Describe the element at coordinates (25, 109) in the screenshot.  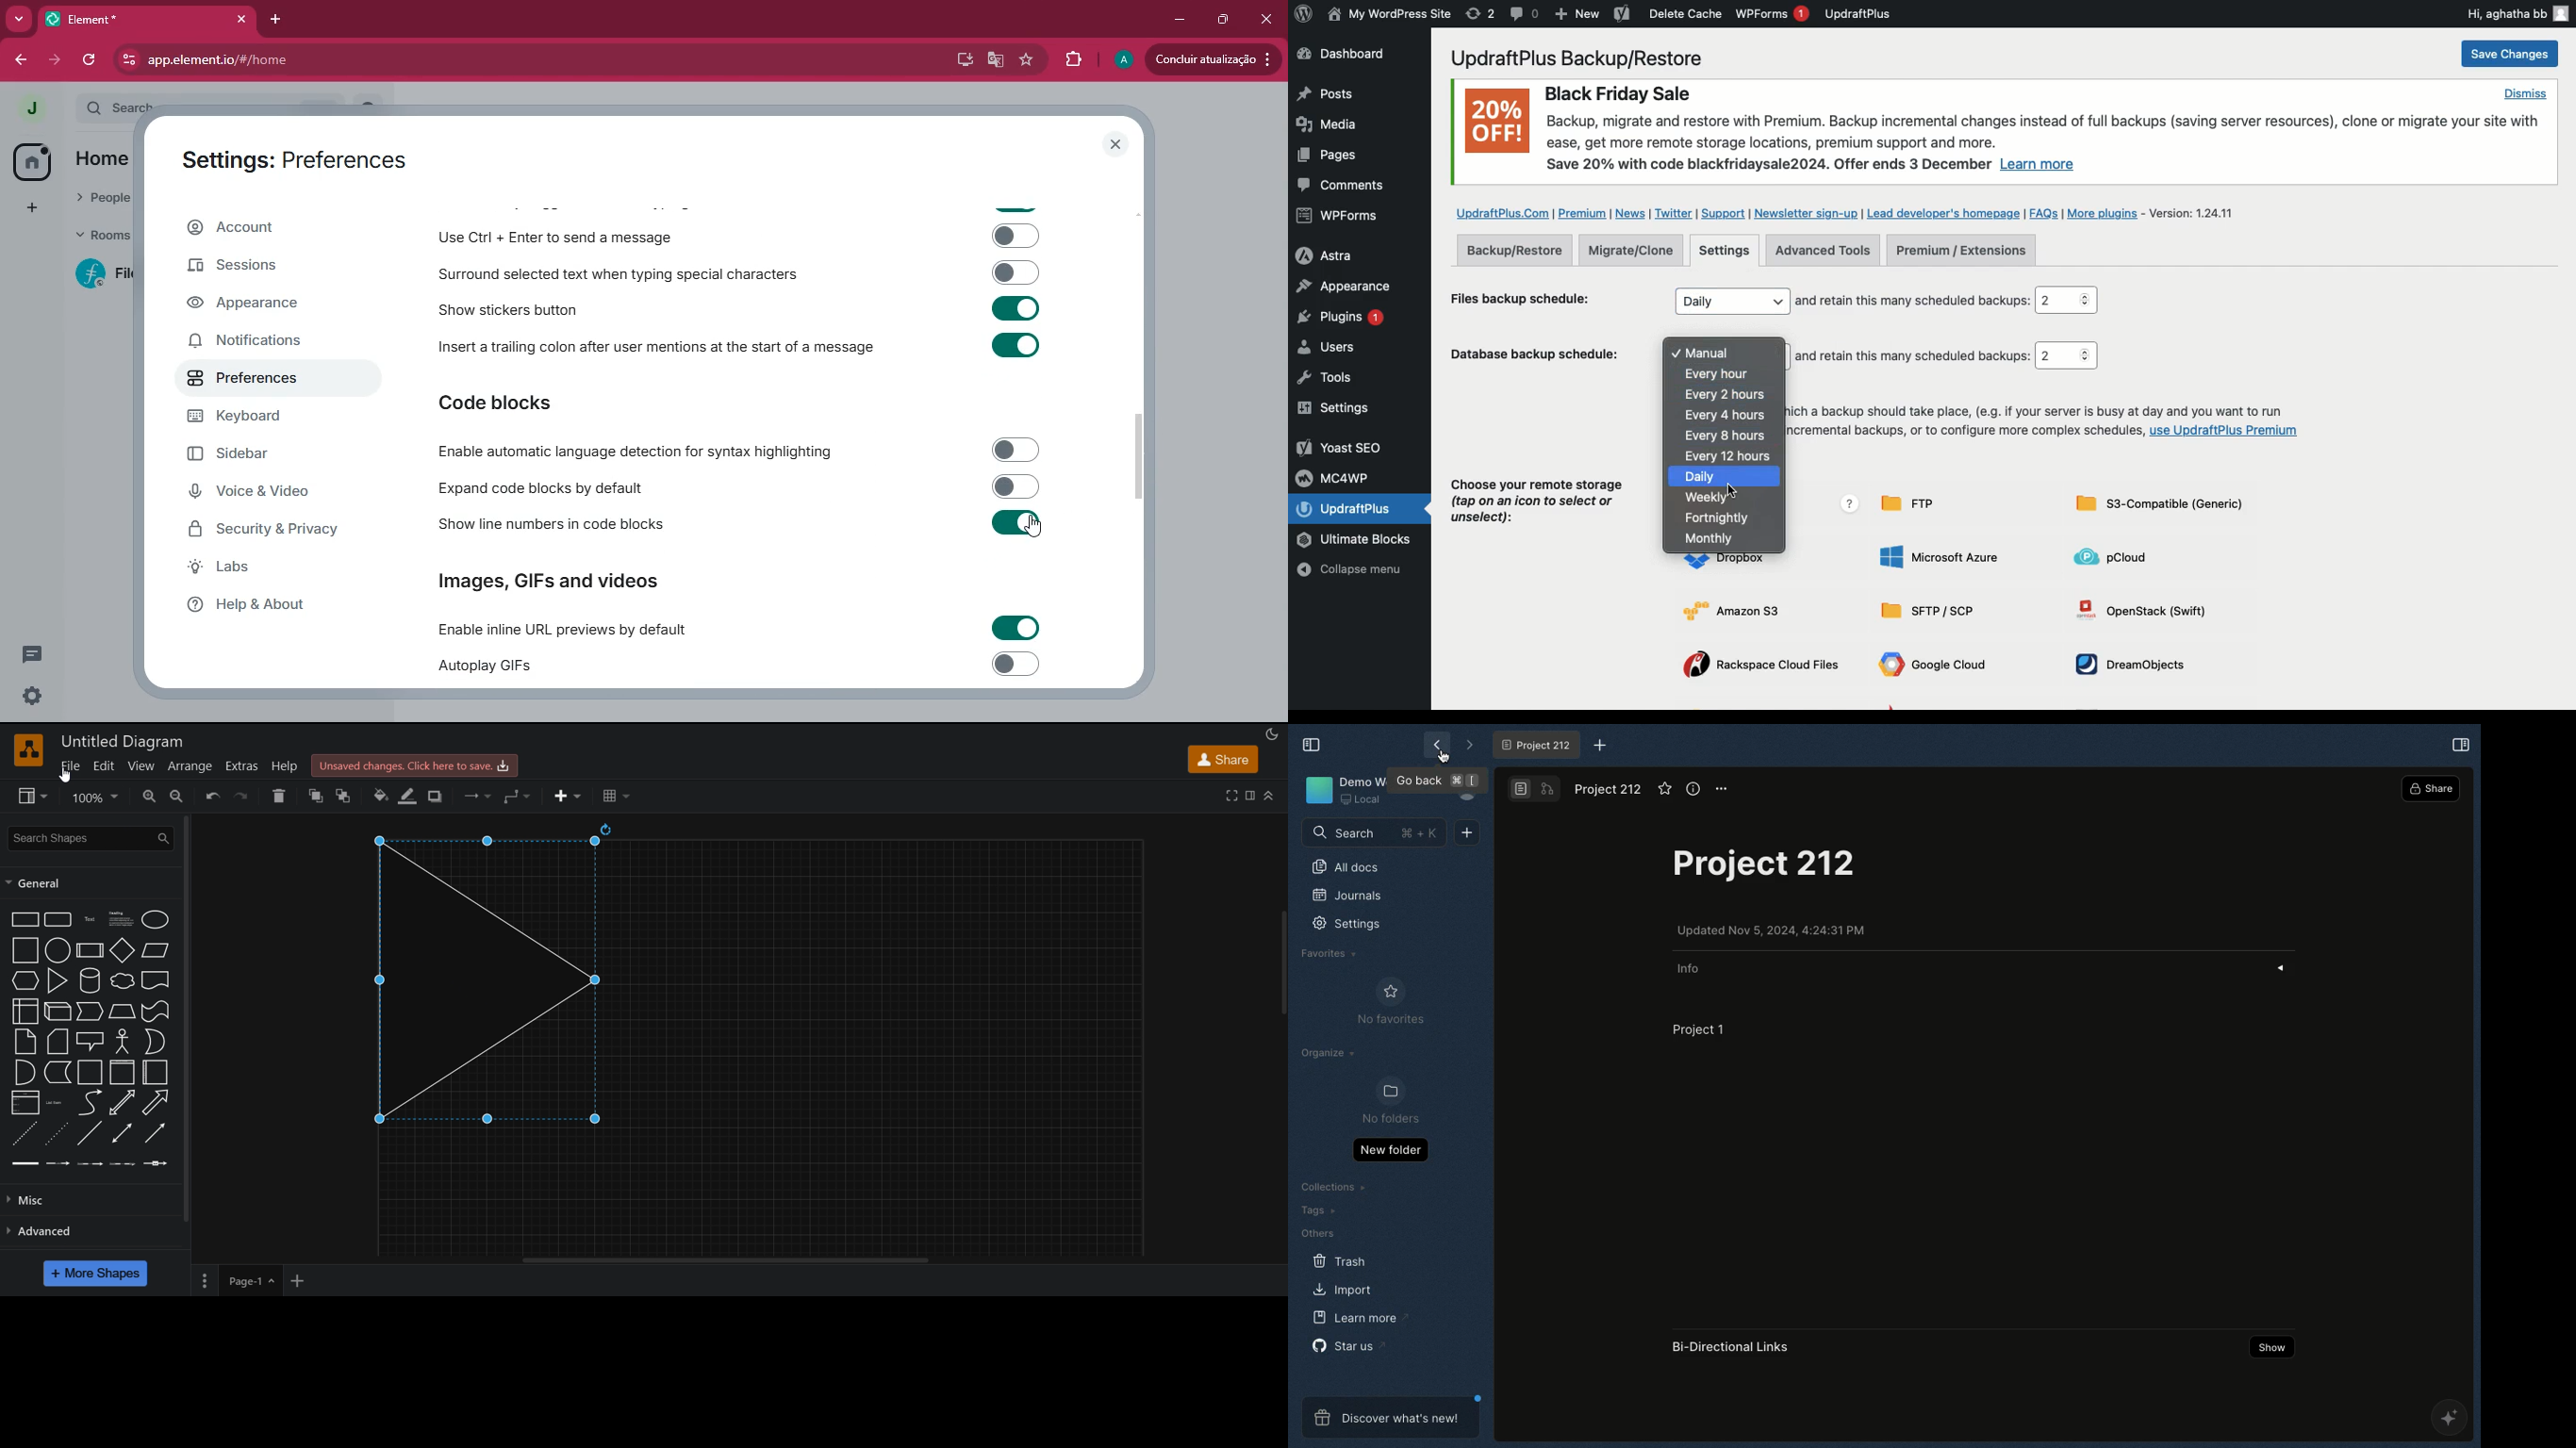
I see `profile picture` at that location.